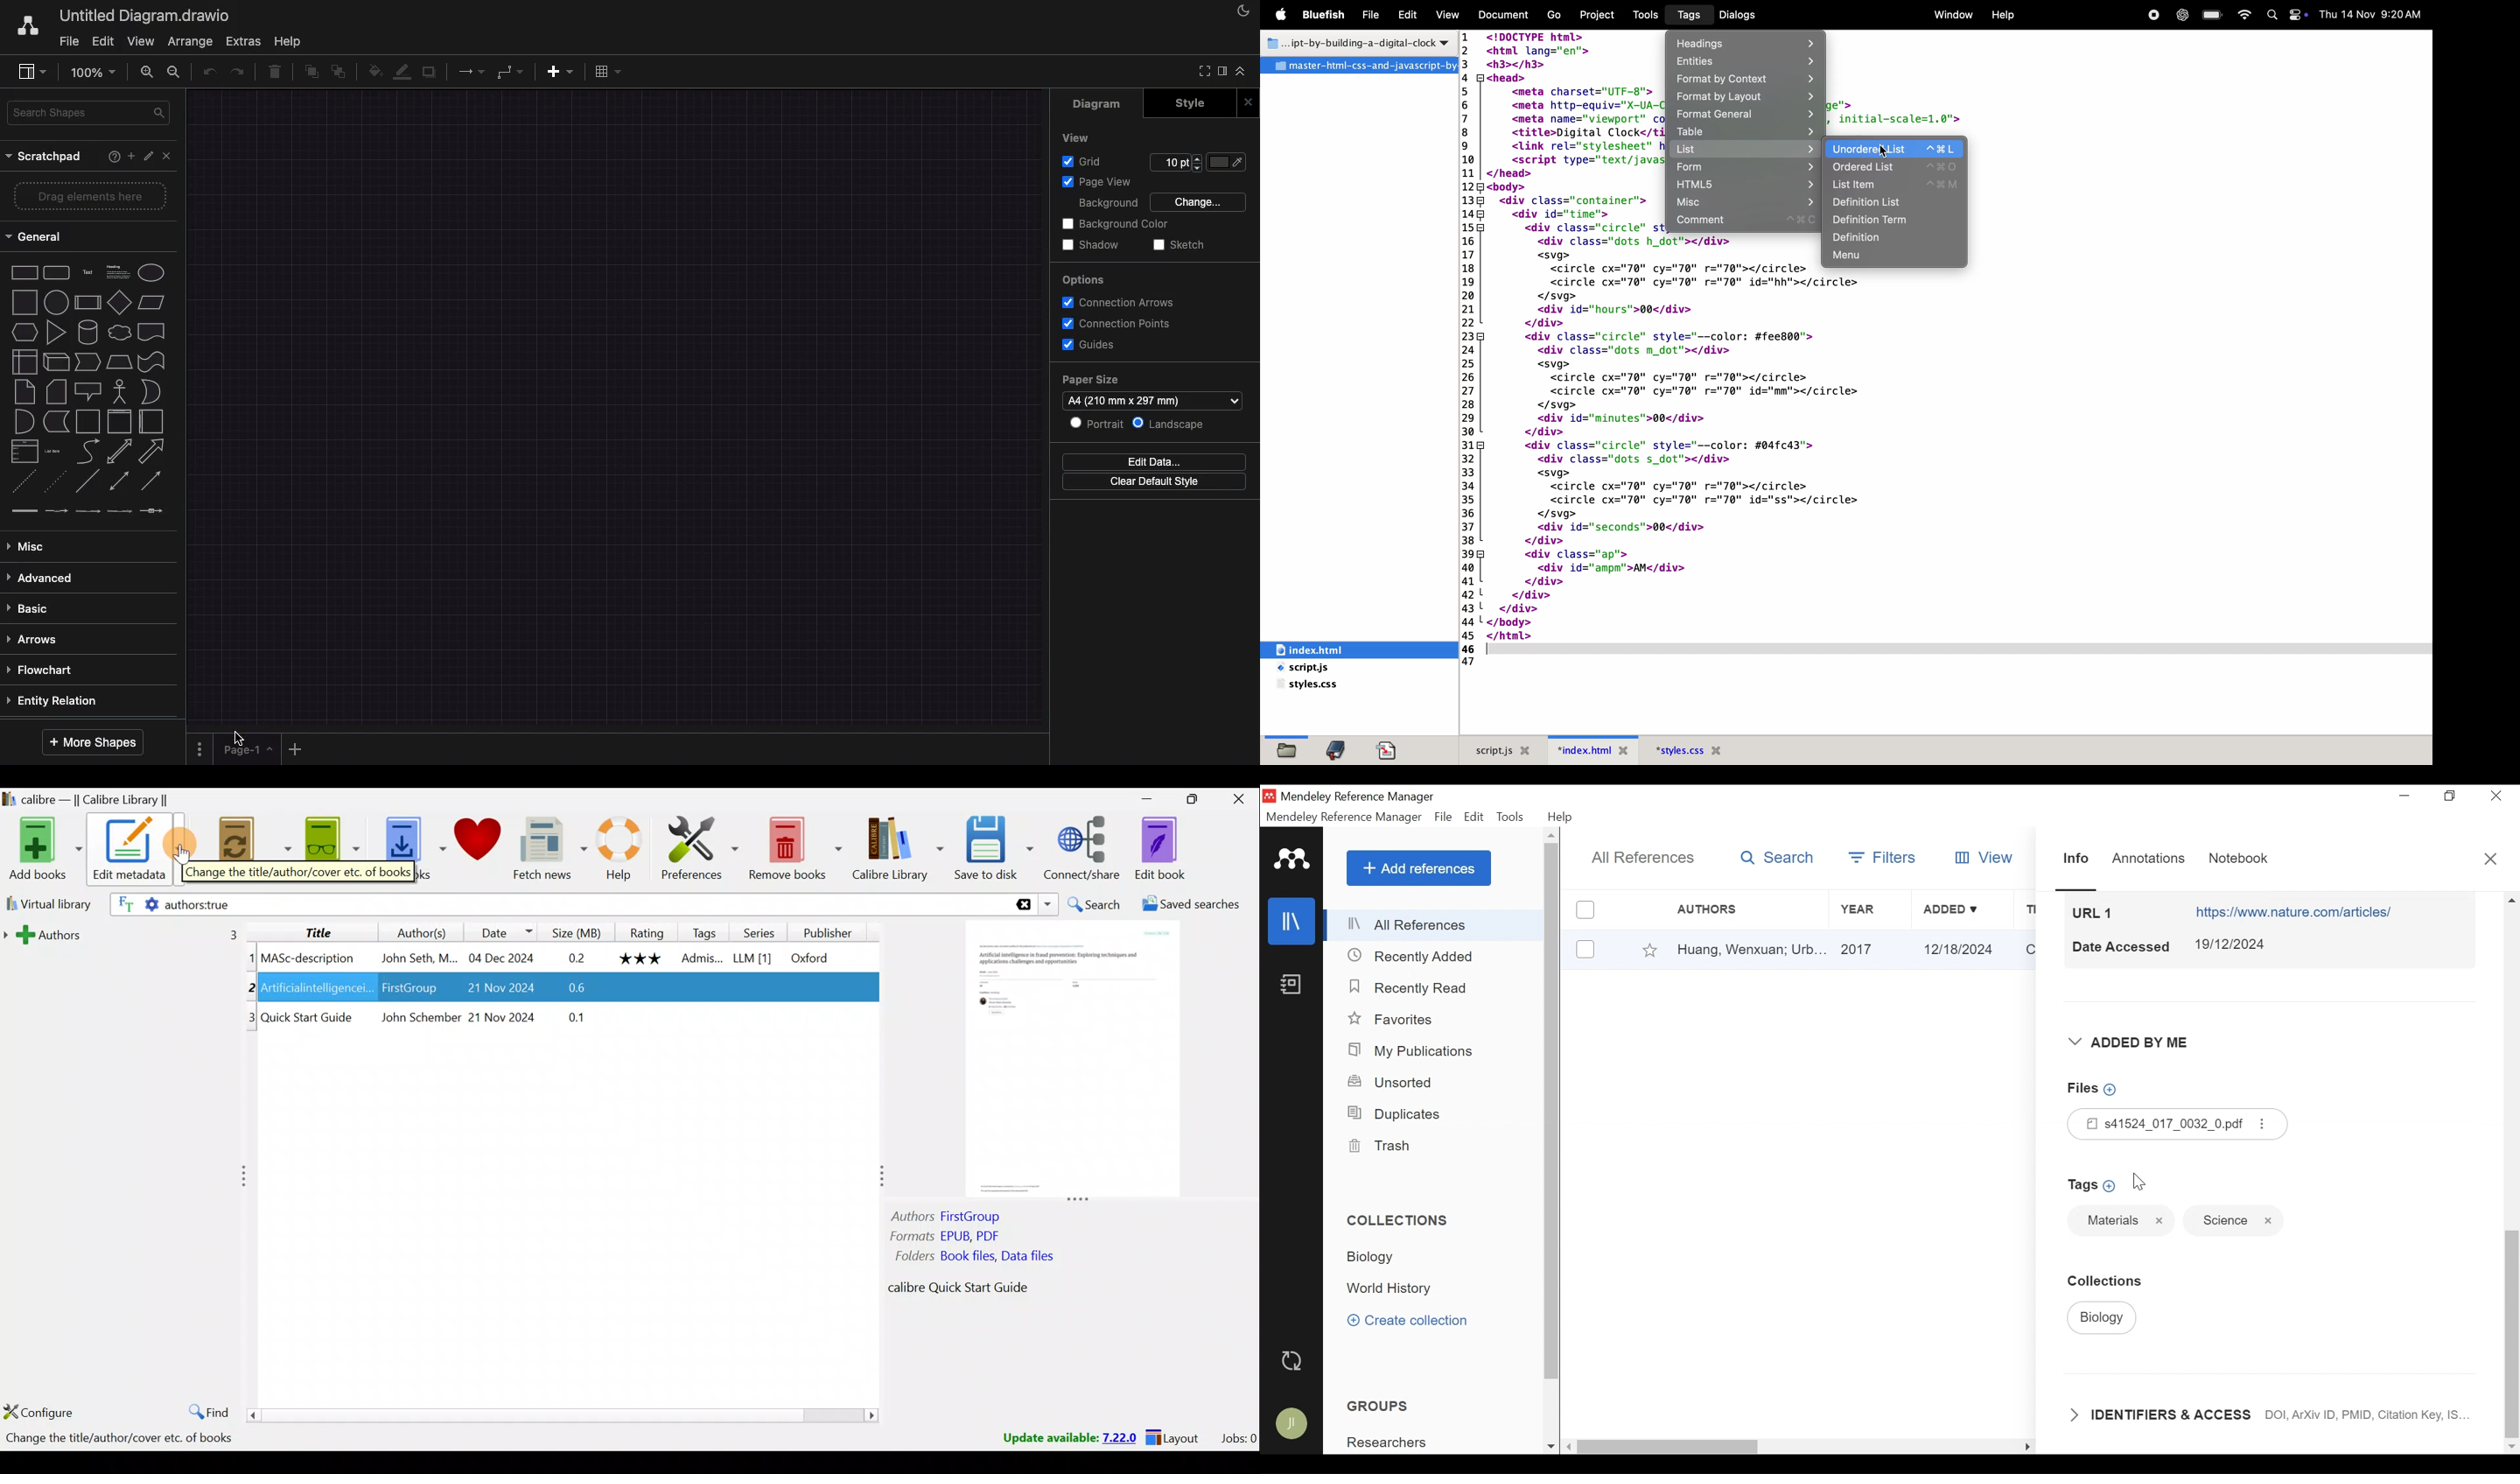 The width and height of the screenshot is (2520, 1484). What do you see at coordinates (1444, 817) in the screenshot?
I see `File` at bounding box center [1444, 817].